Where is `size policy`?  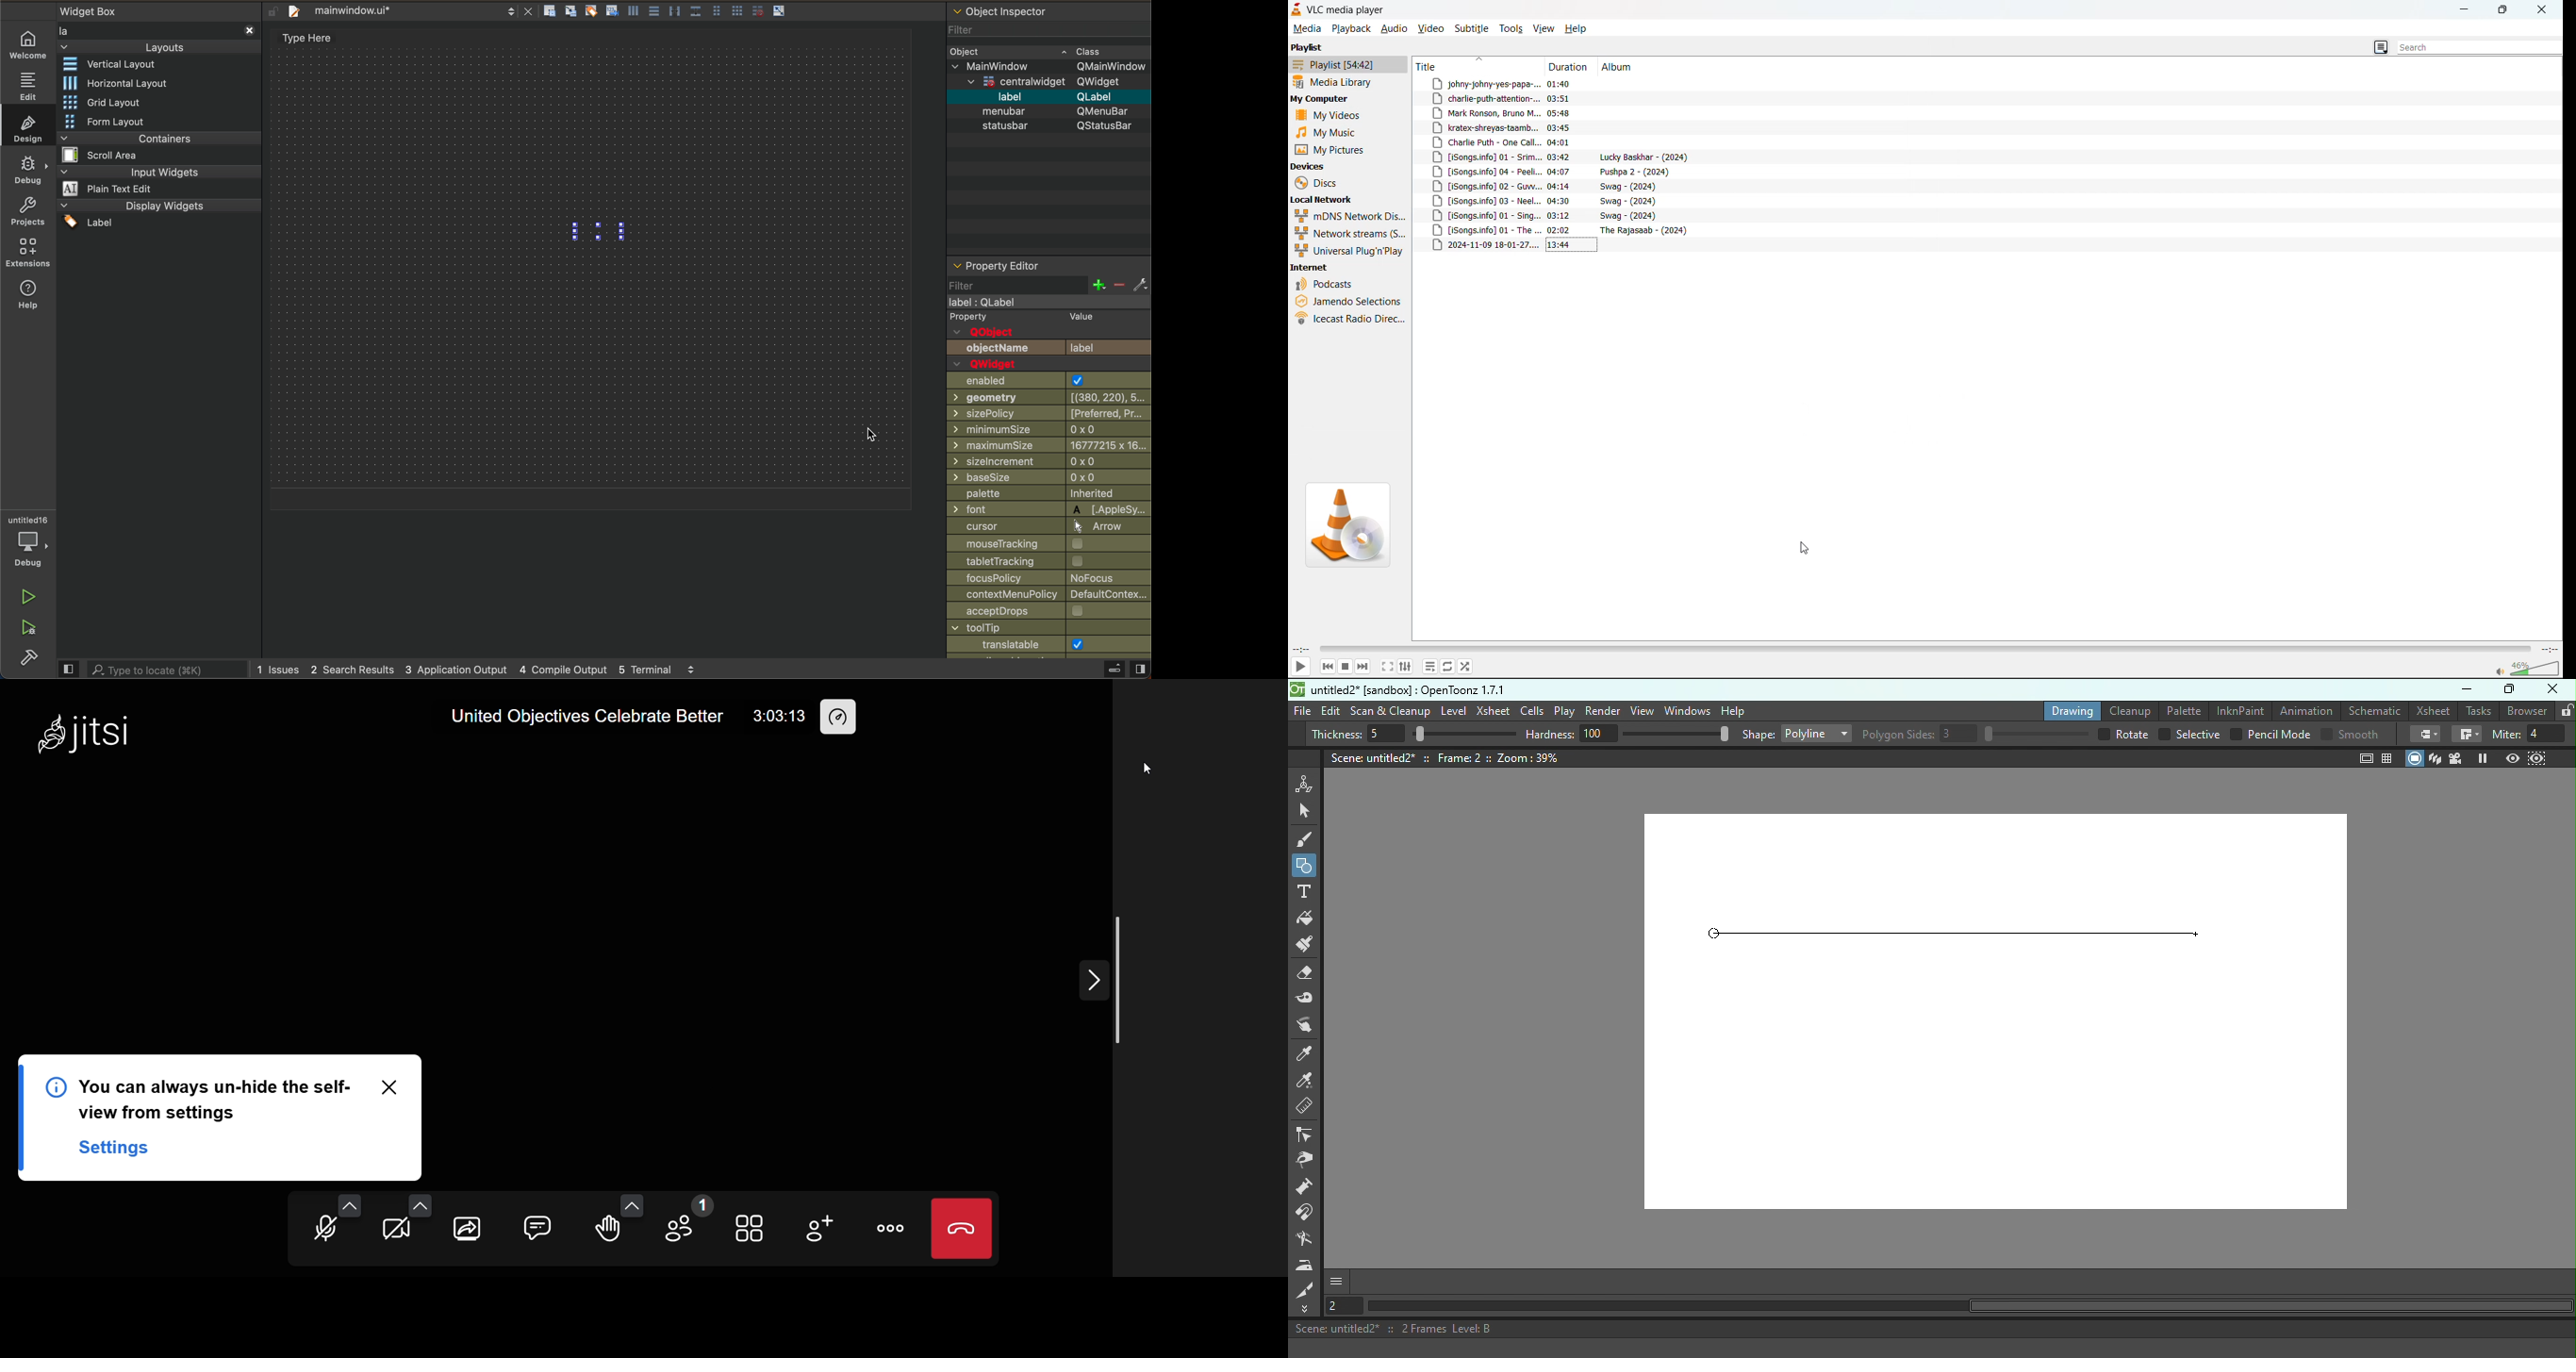
size policy is located at coordinates (1049, 414).